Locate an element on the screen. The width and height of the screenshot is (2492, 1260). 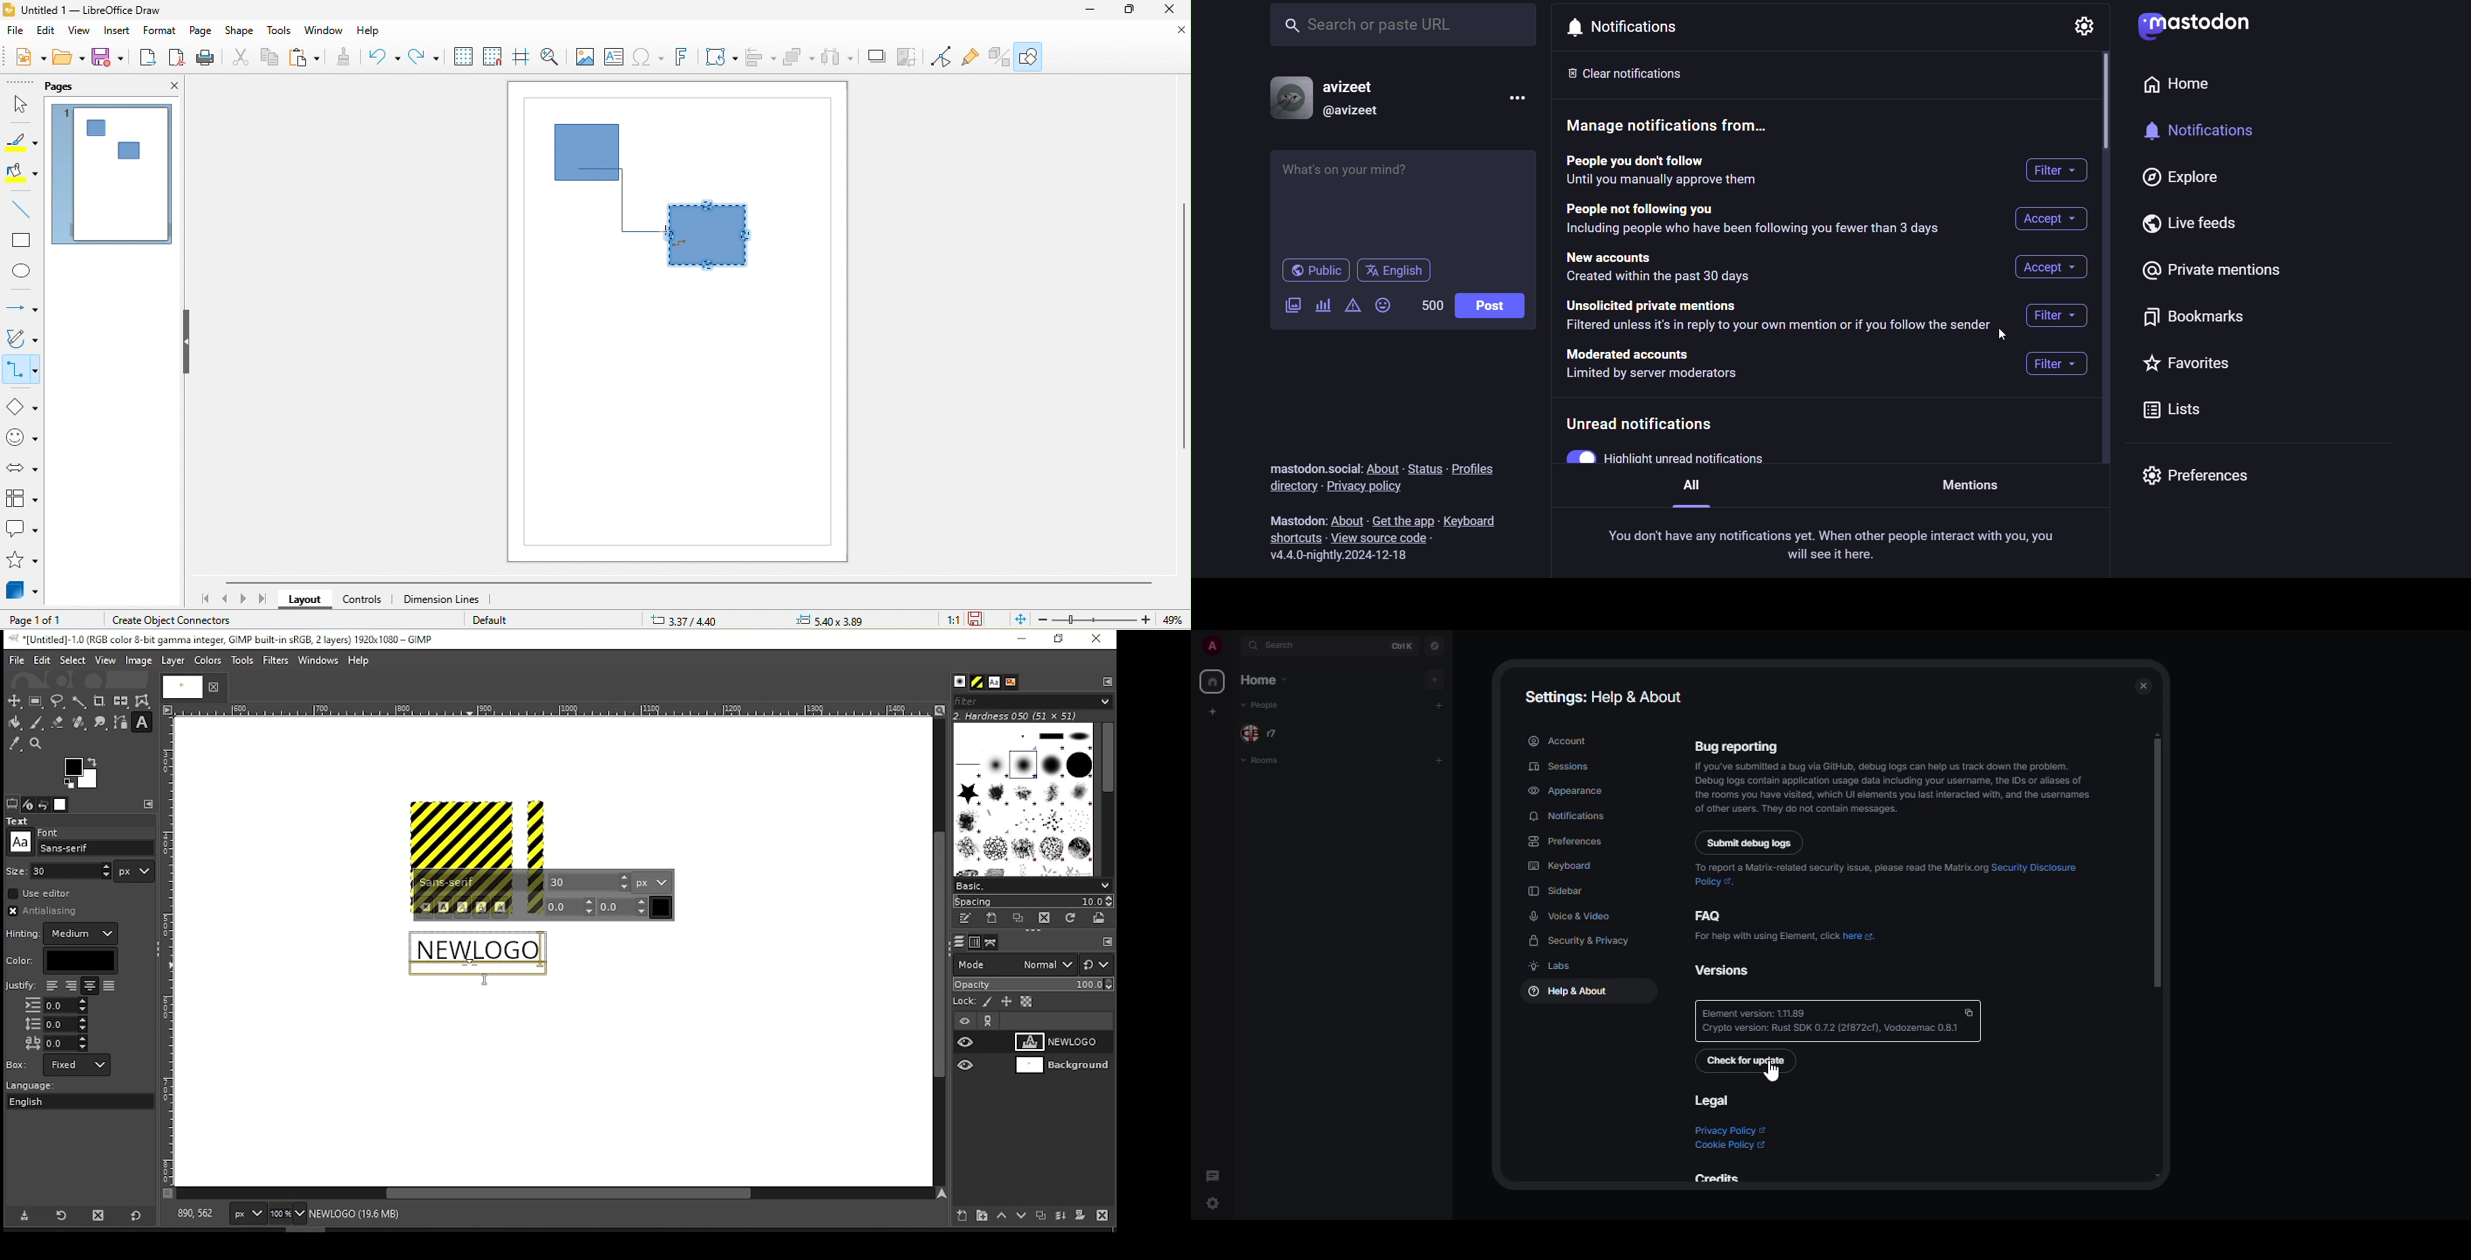
move layer one step up is located at coordinates (1002, 1217).